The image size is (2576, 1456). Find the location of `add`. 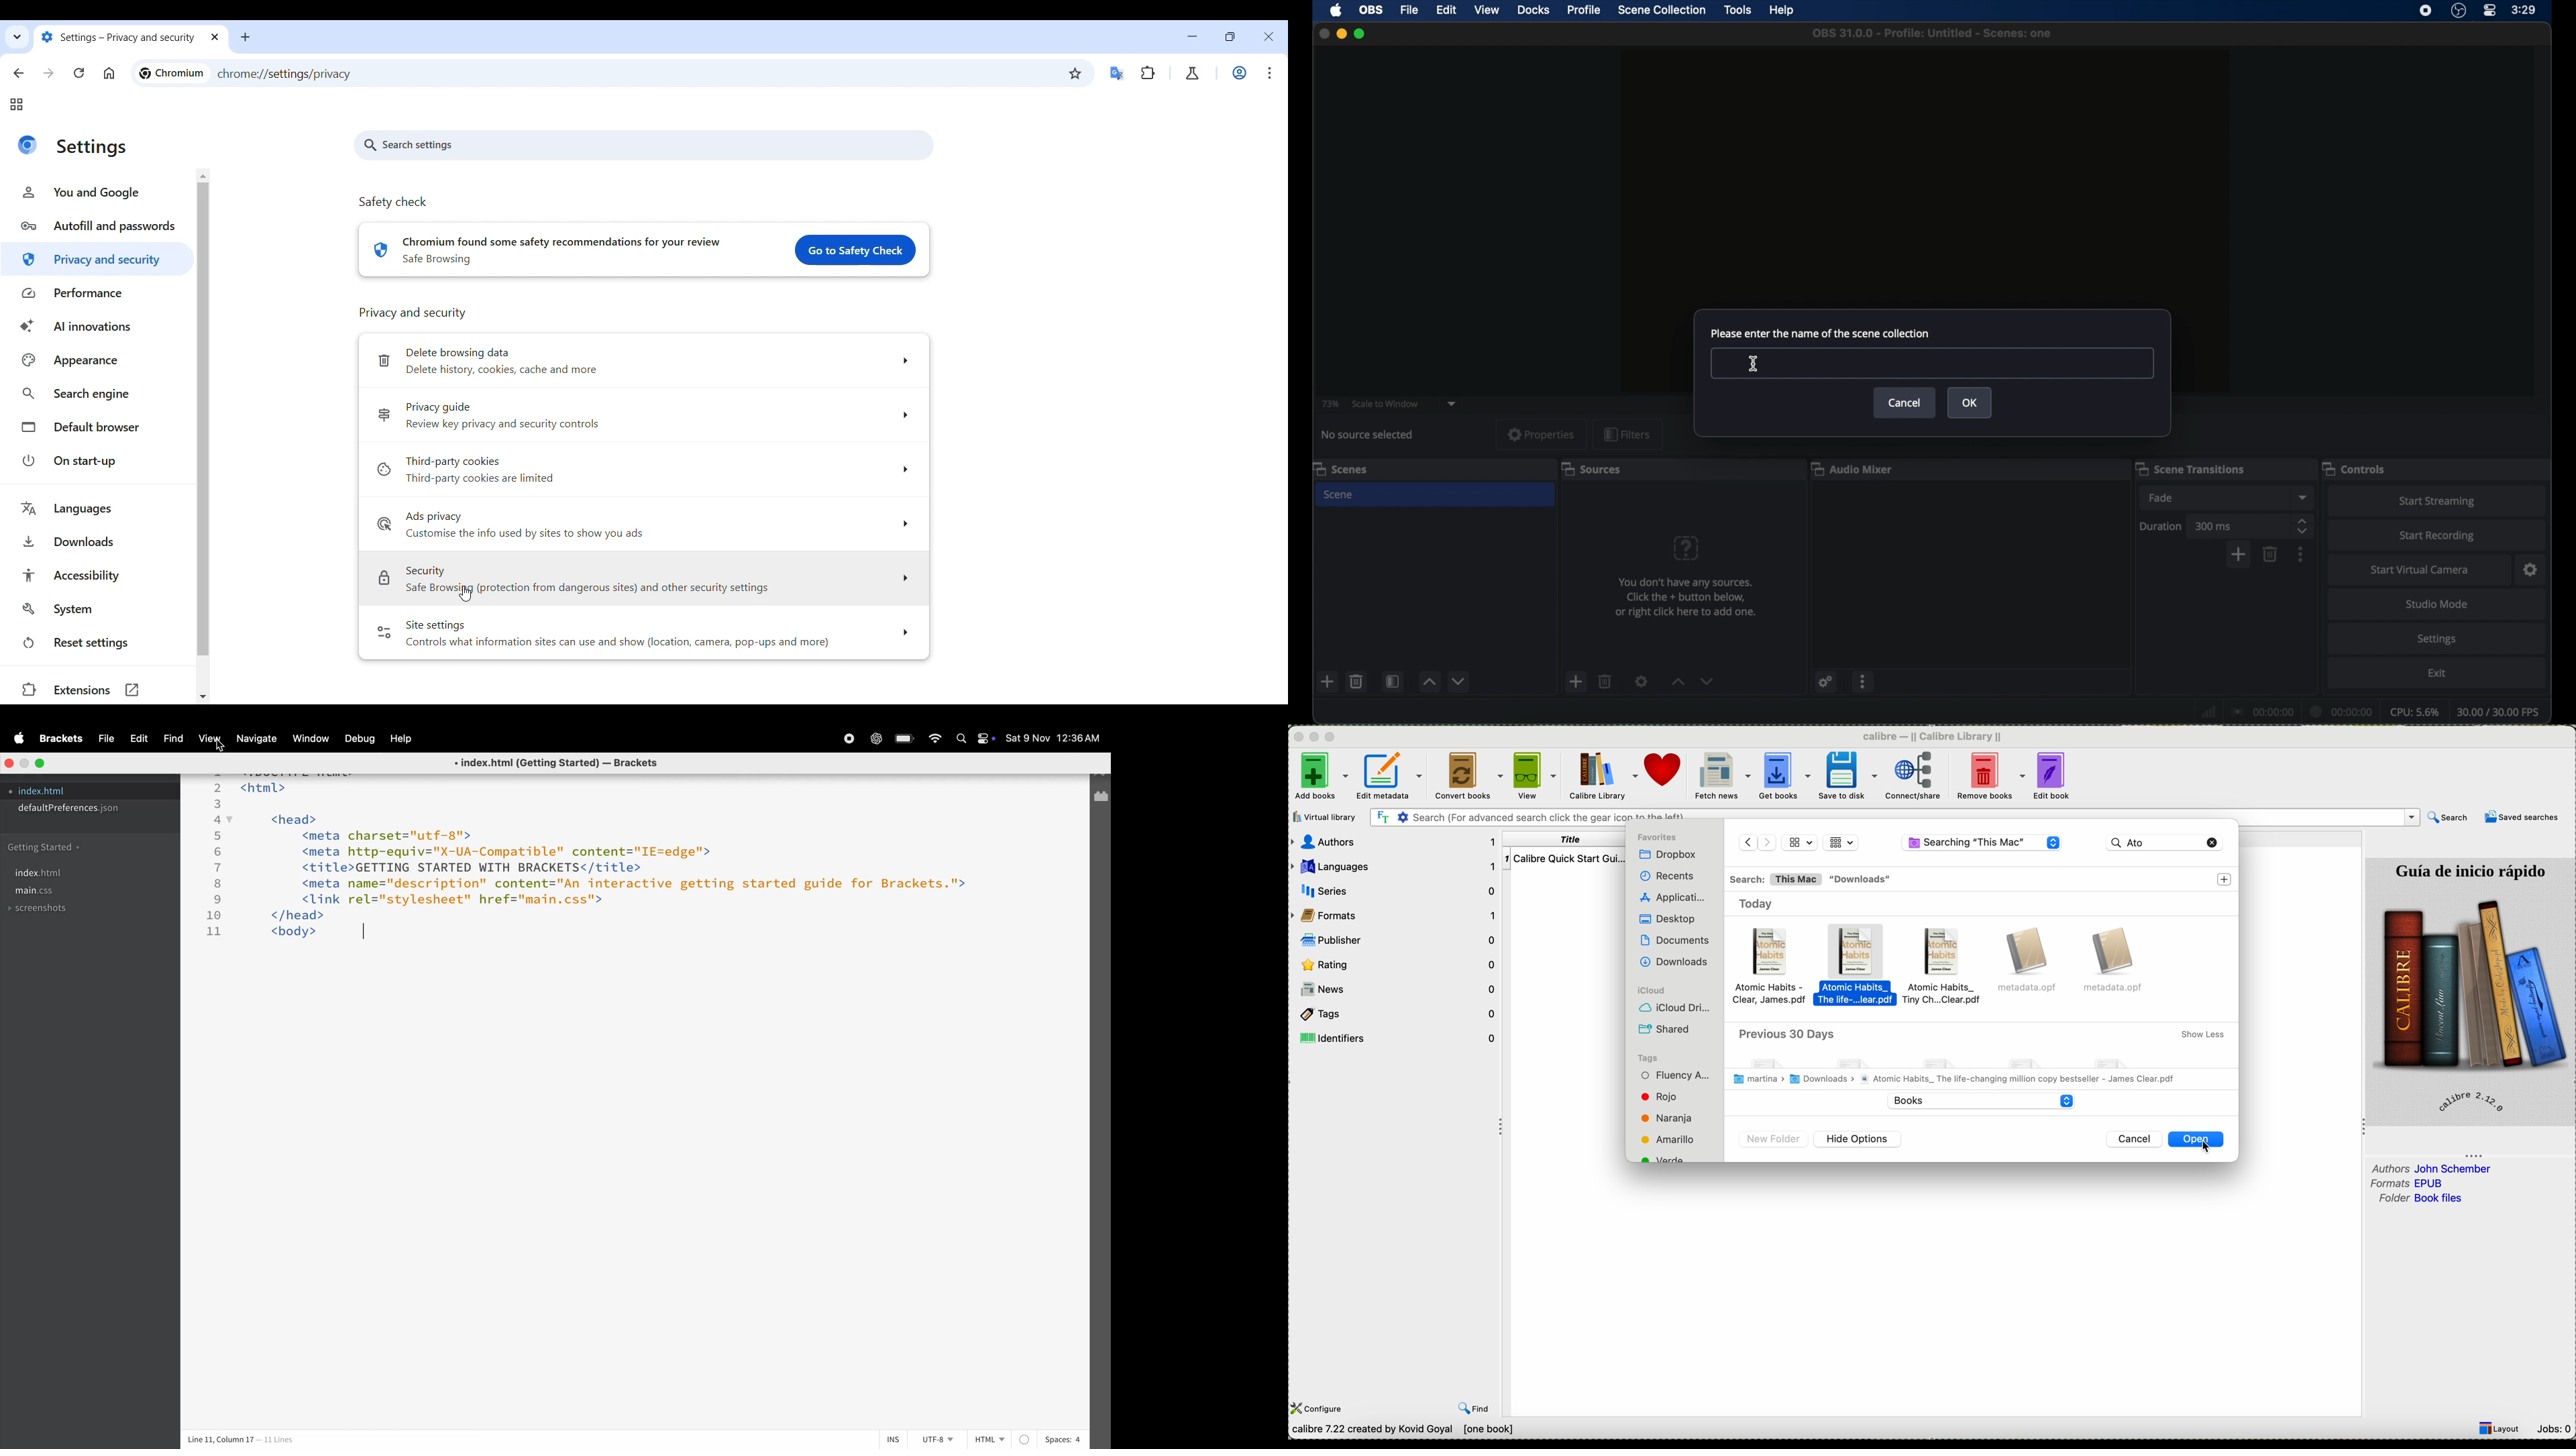

add is located at coordinates (2238, 555).